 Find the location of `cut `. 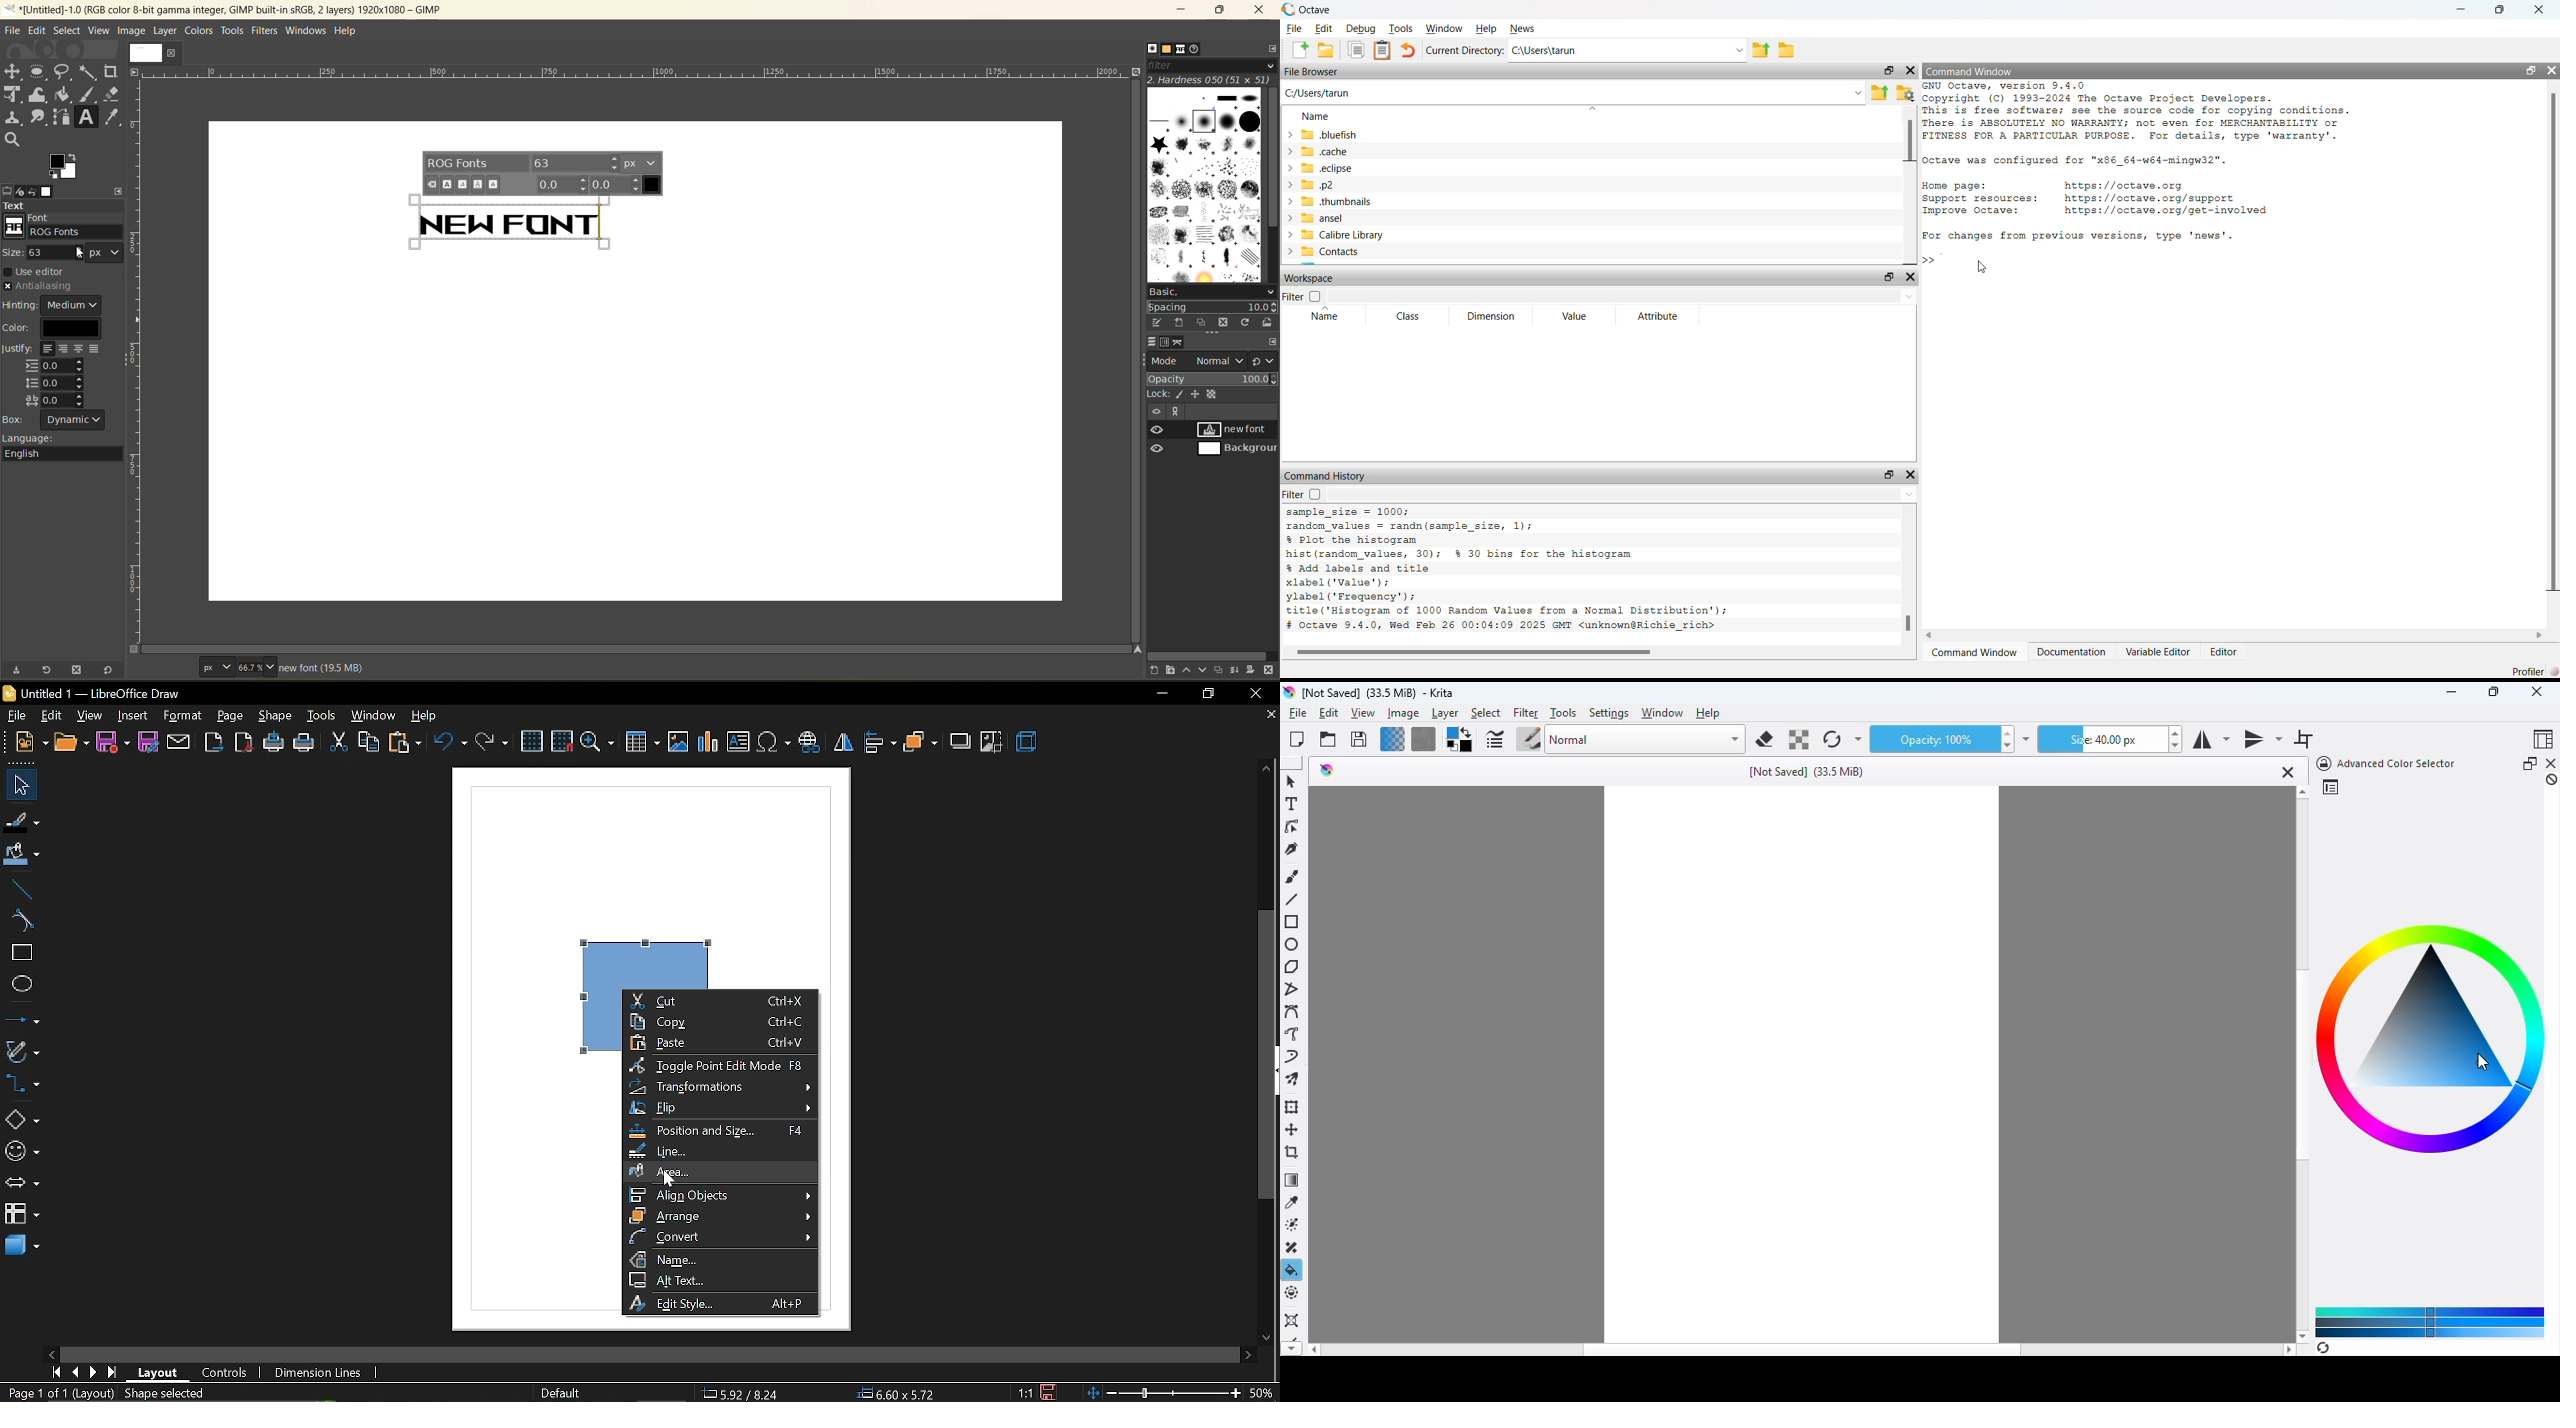

cut  is located at coordinates (336, 743).